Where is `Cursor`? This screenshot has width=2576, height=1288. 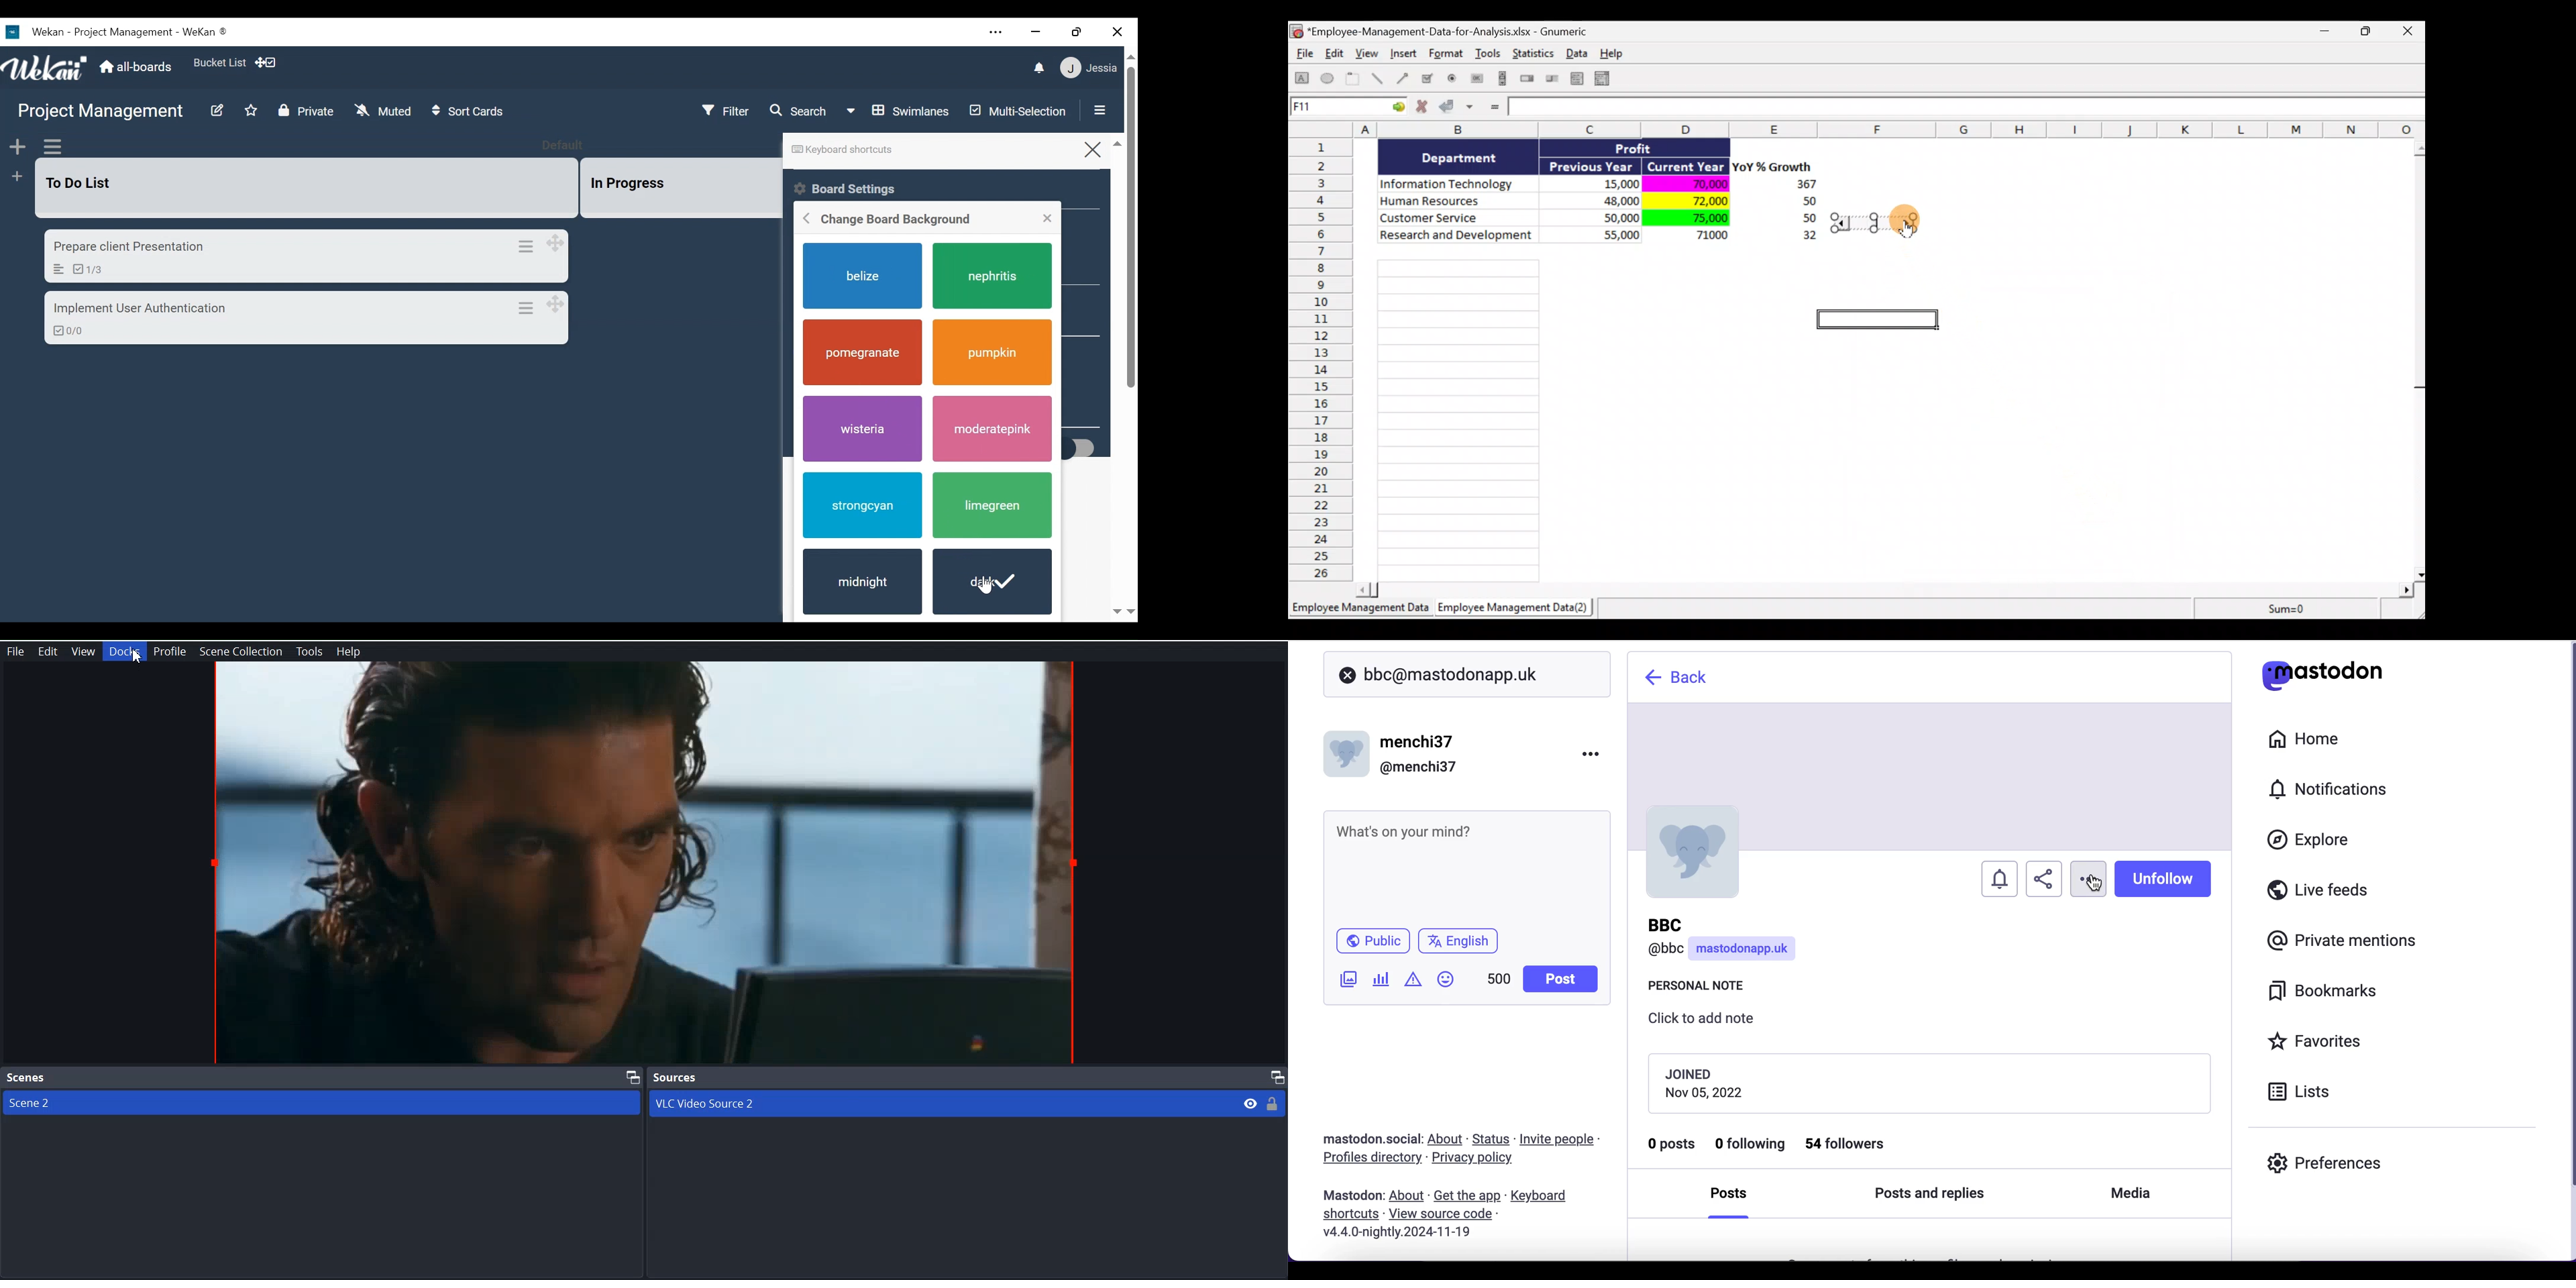
Cursor is located at coordinates (1910, 221).